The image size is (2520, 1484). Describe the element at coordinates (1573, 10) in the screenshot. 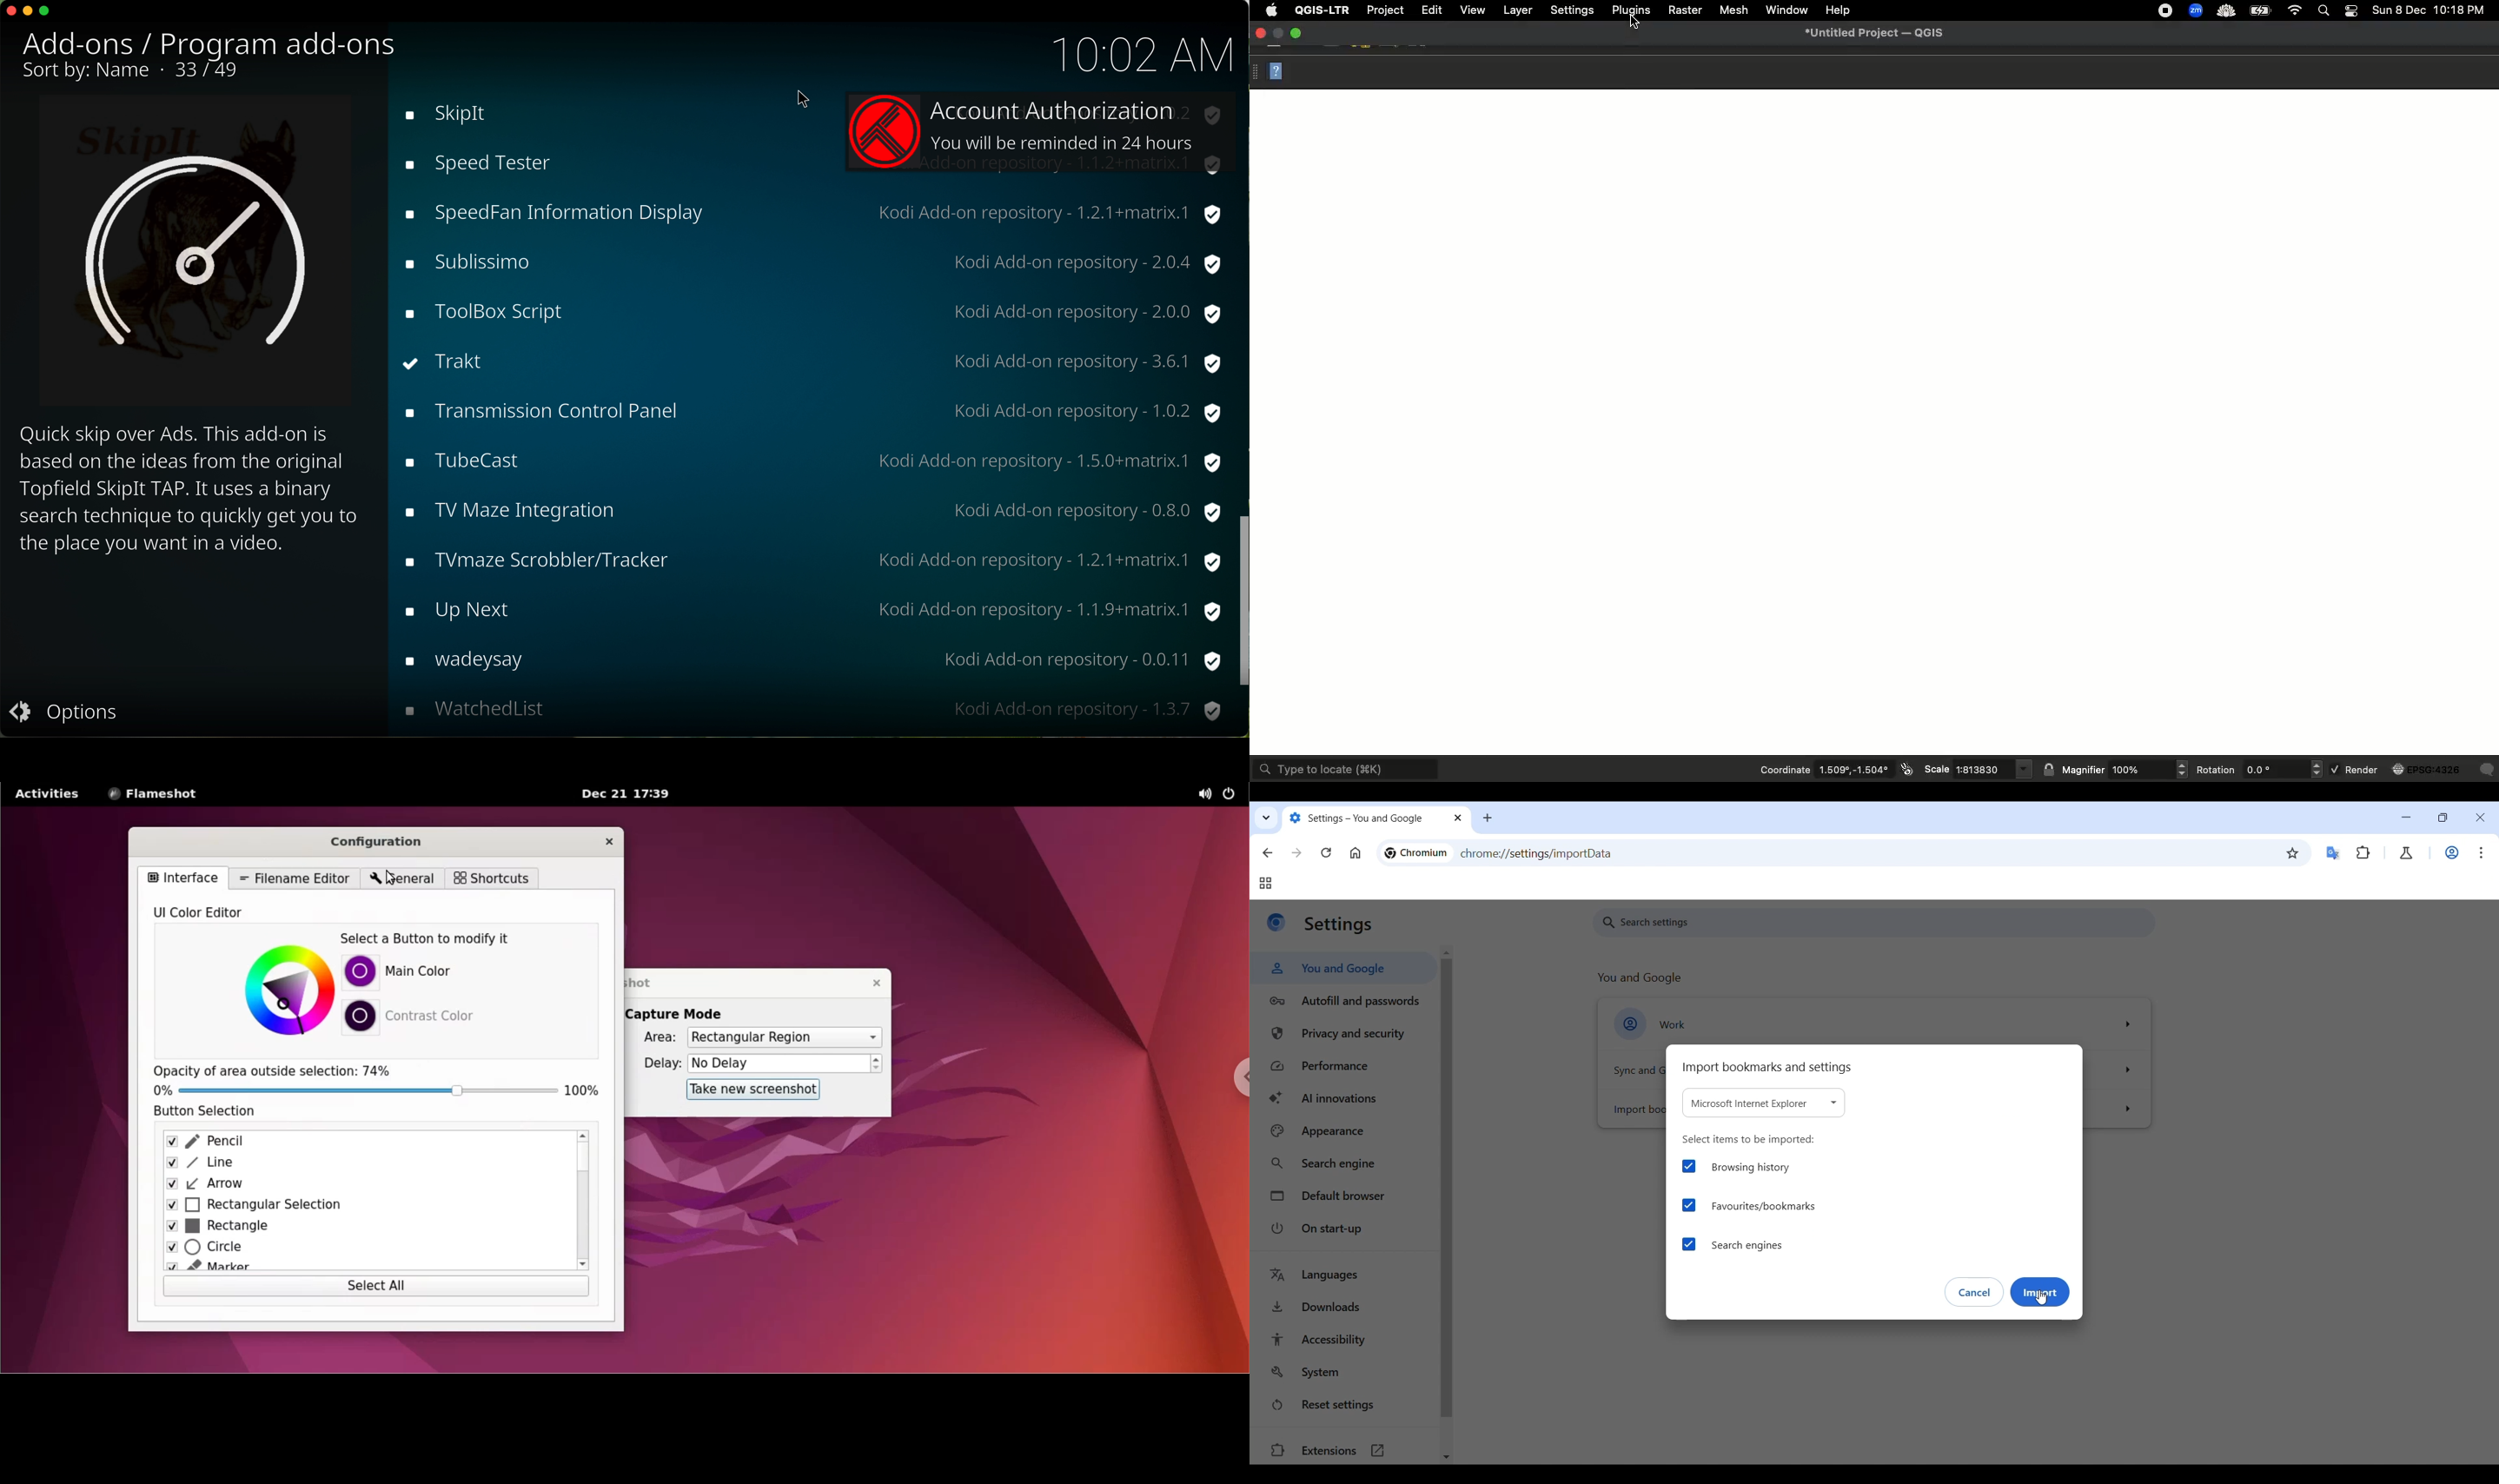

I see `Settings` at that location.